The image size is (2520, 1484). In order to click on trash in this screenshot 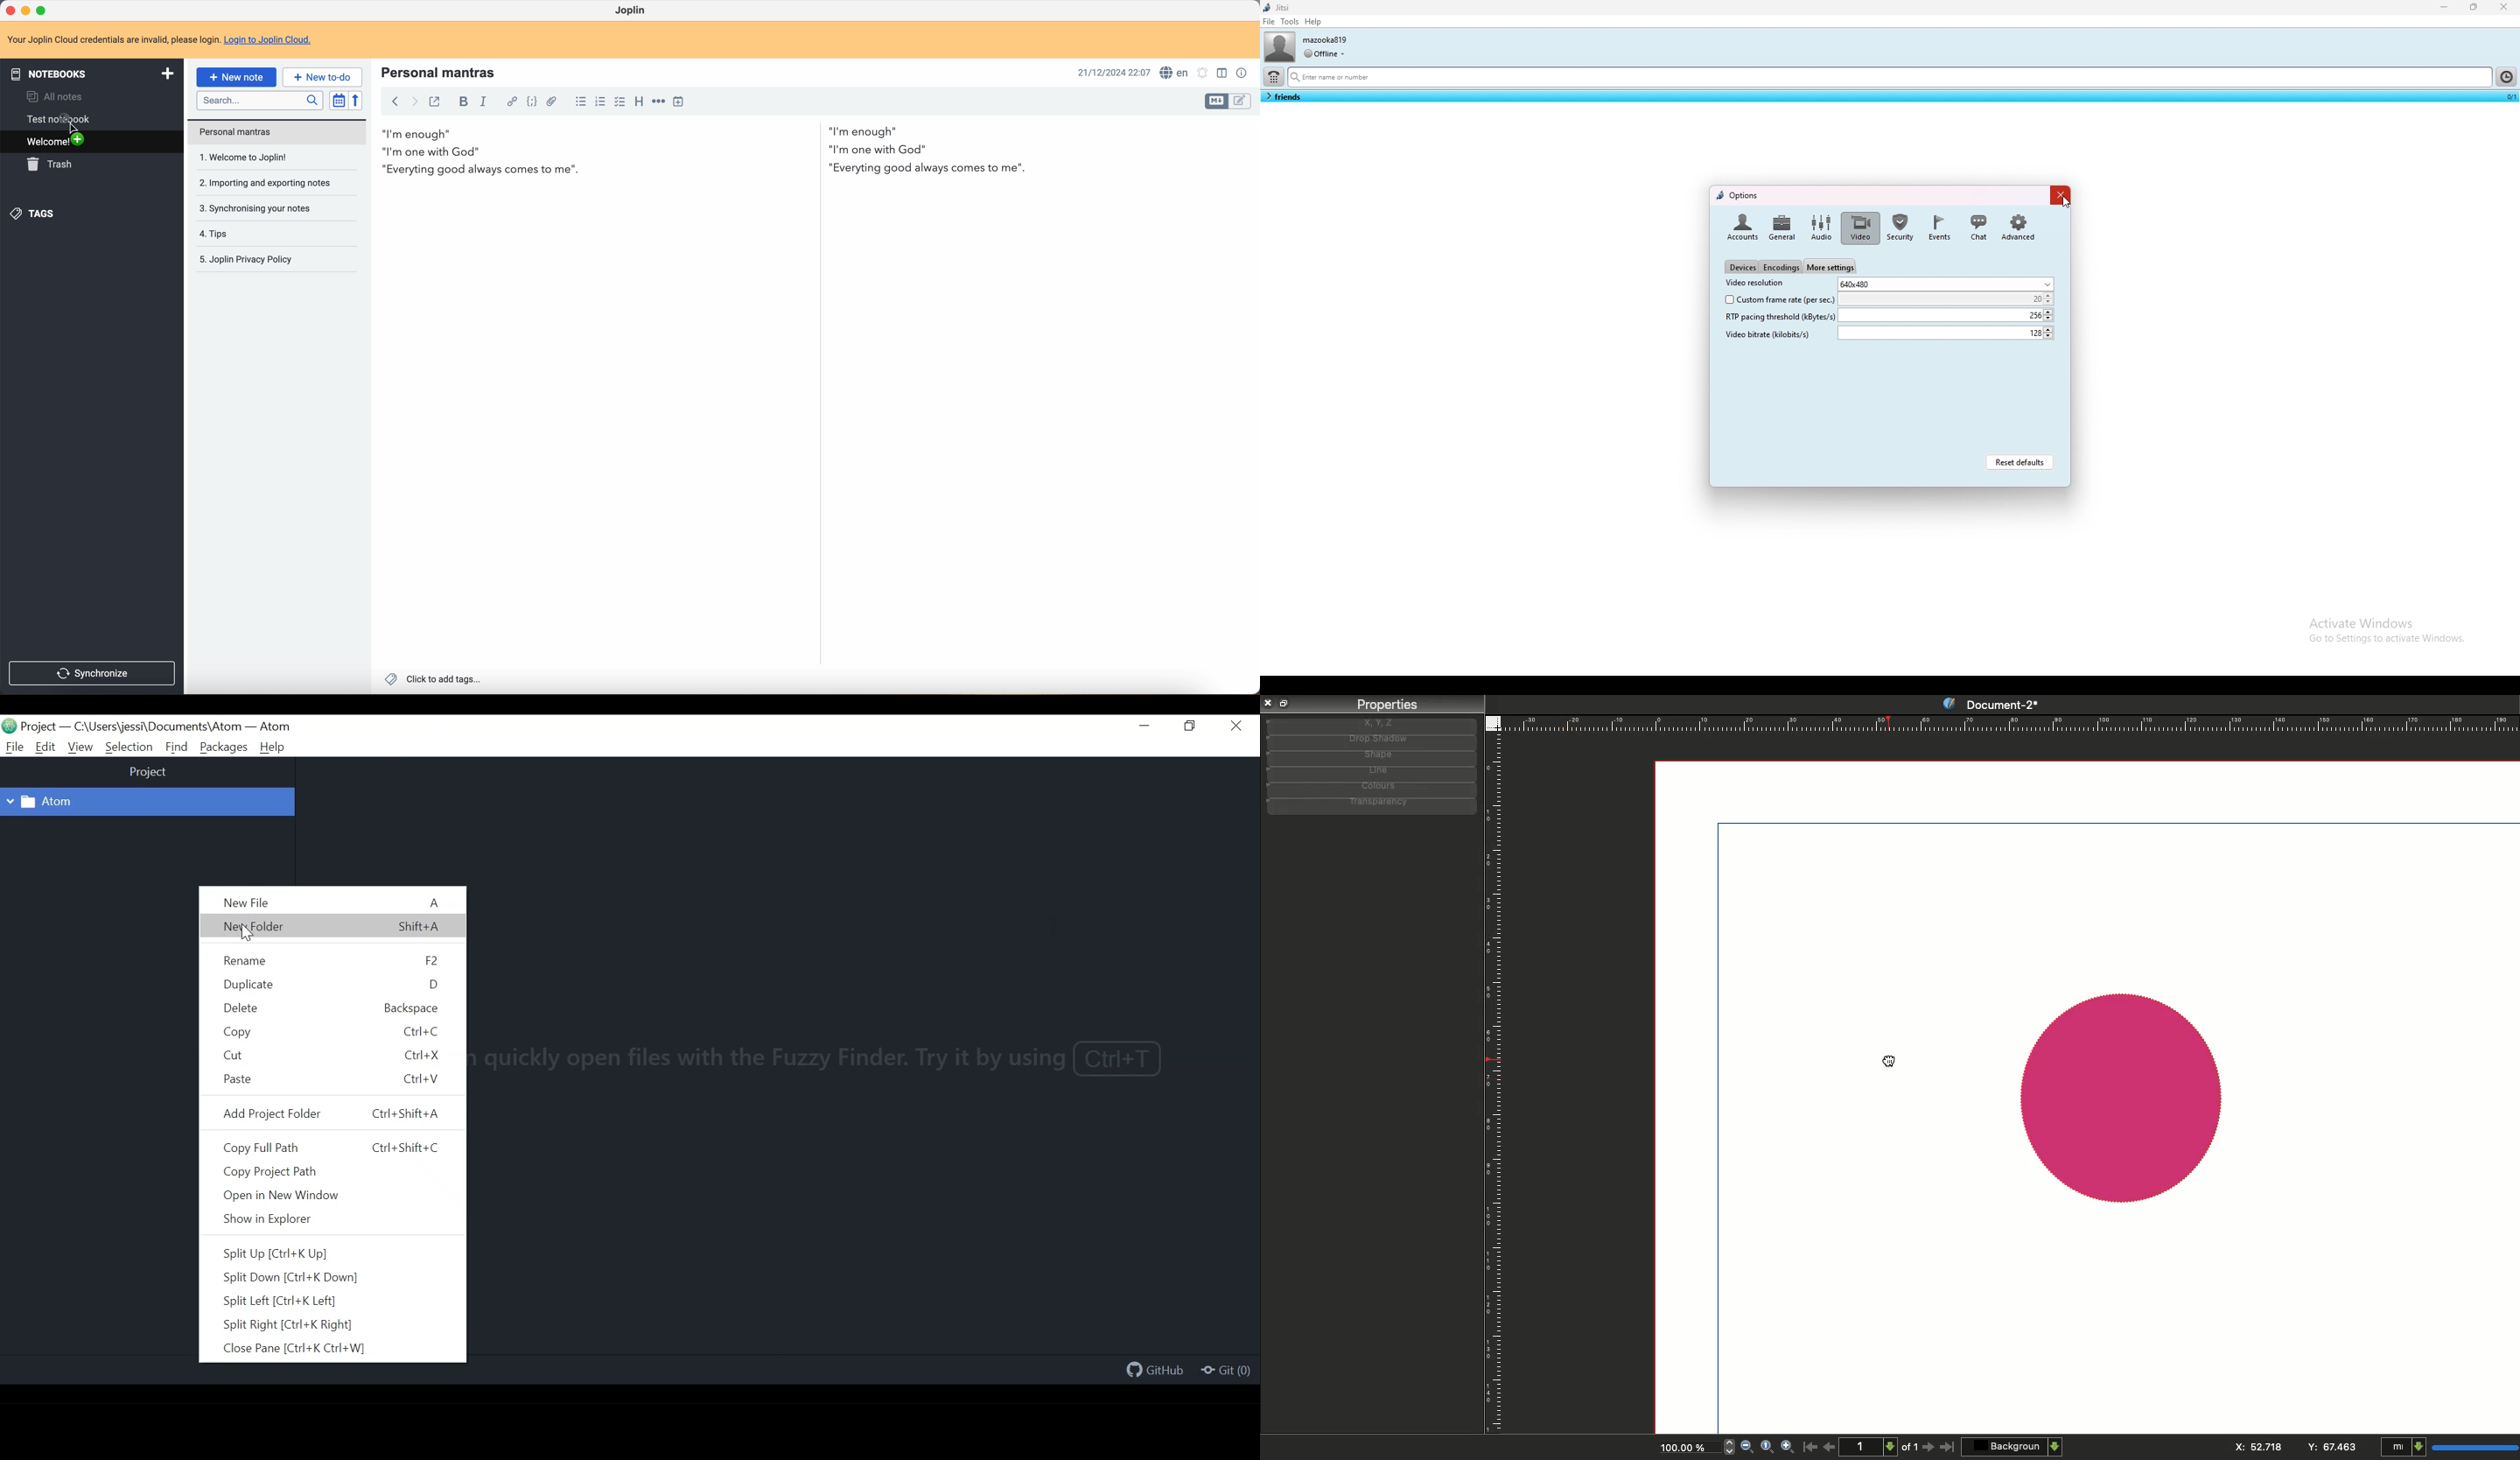, I will do `click(51, 165)`.